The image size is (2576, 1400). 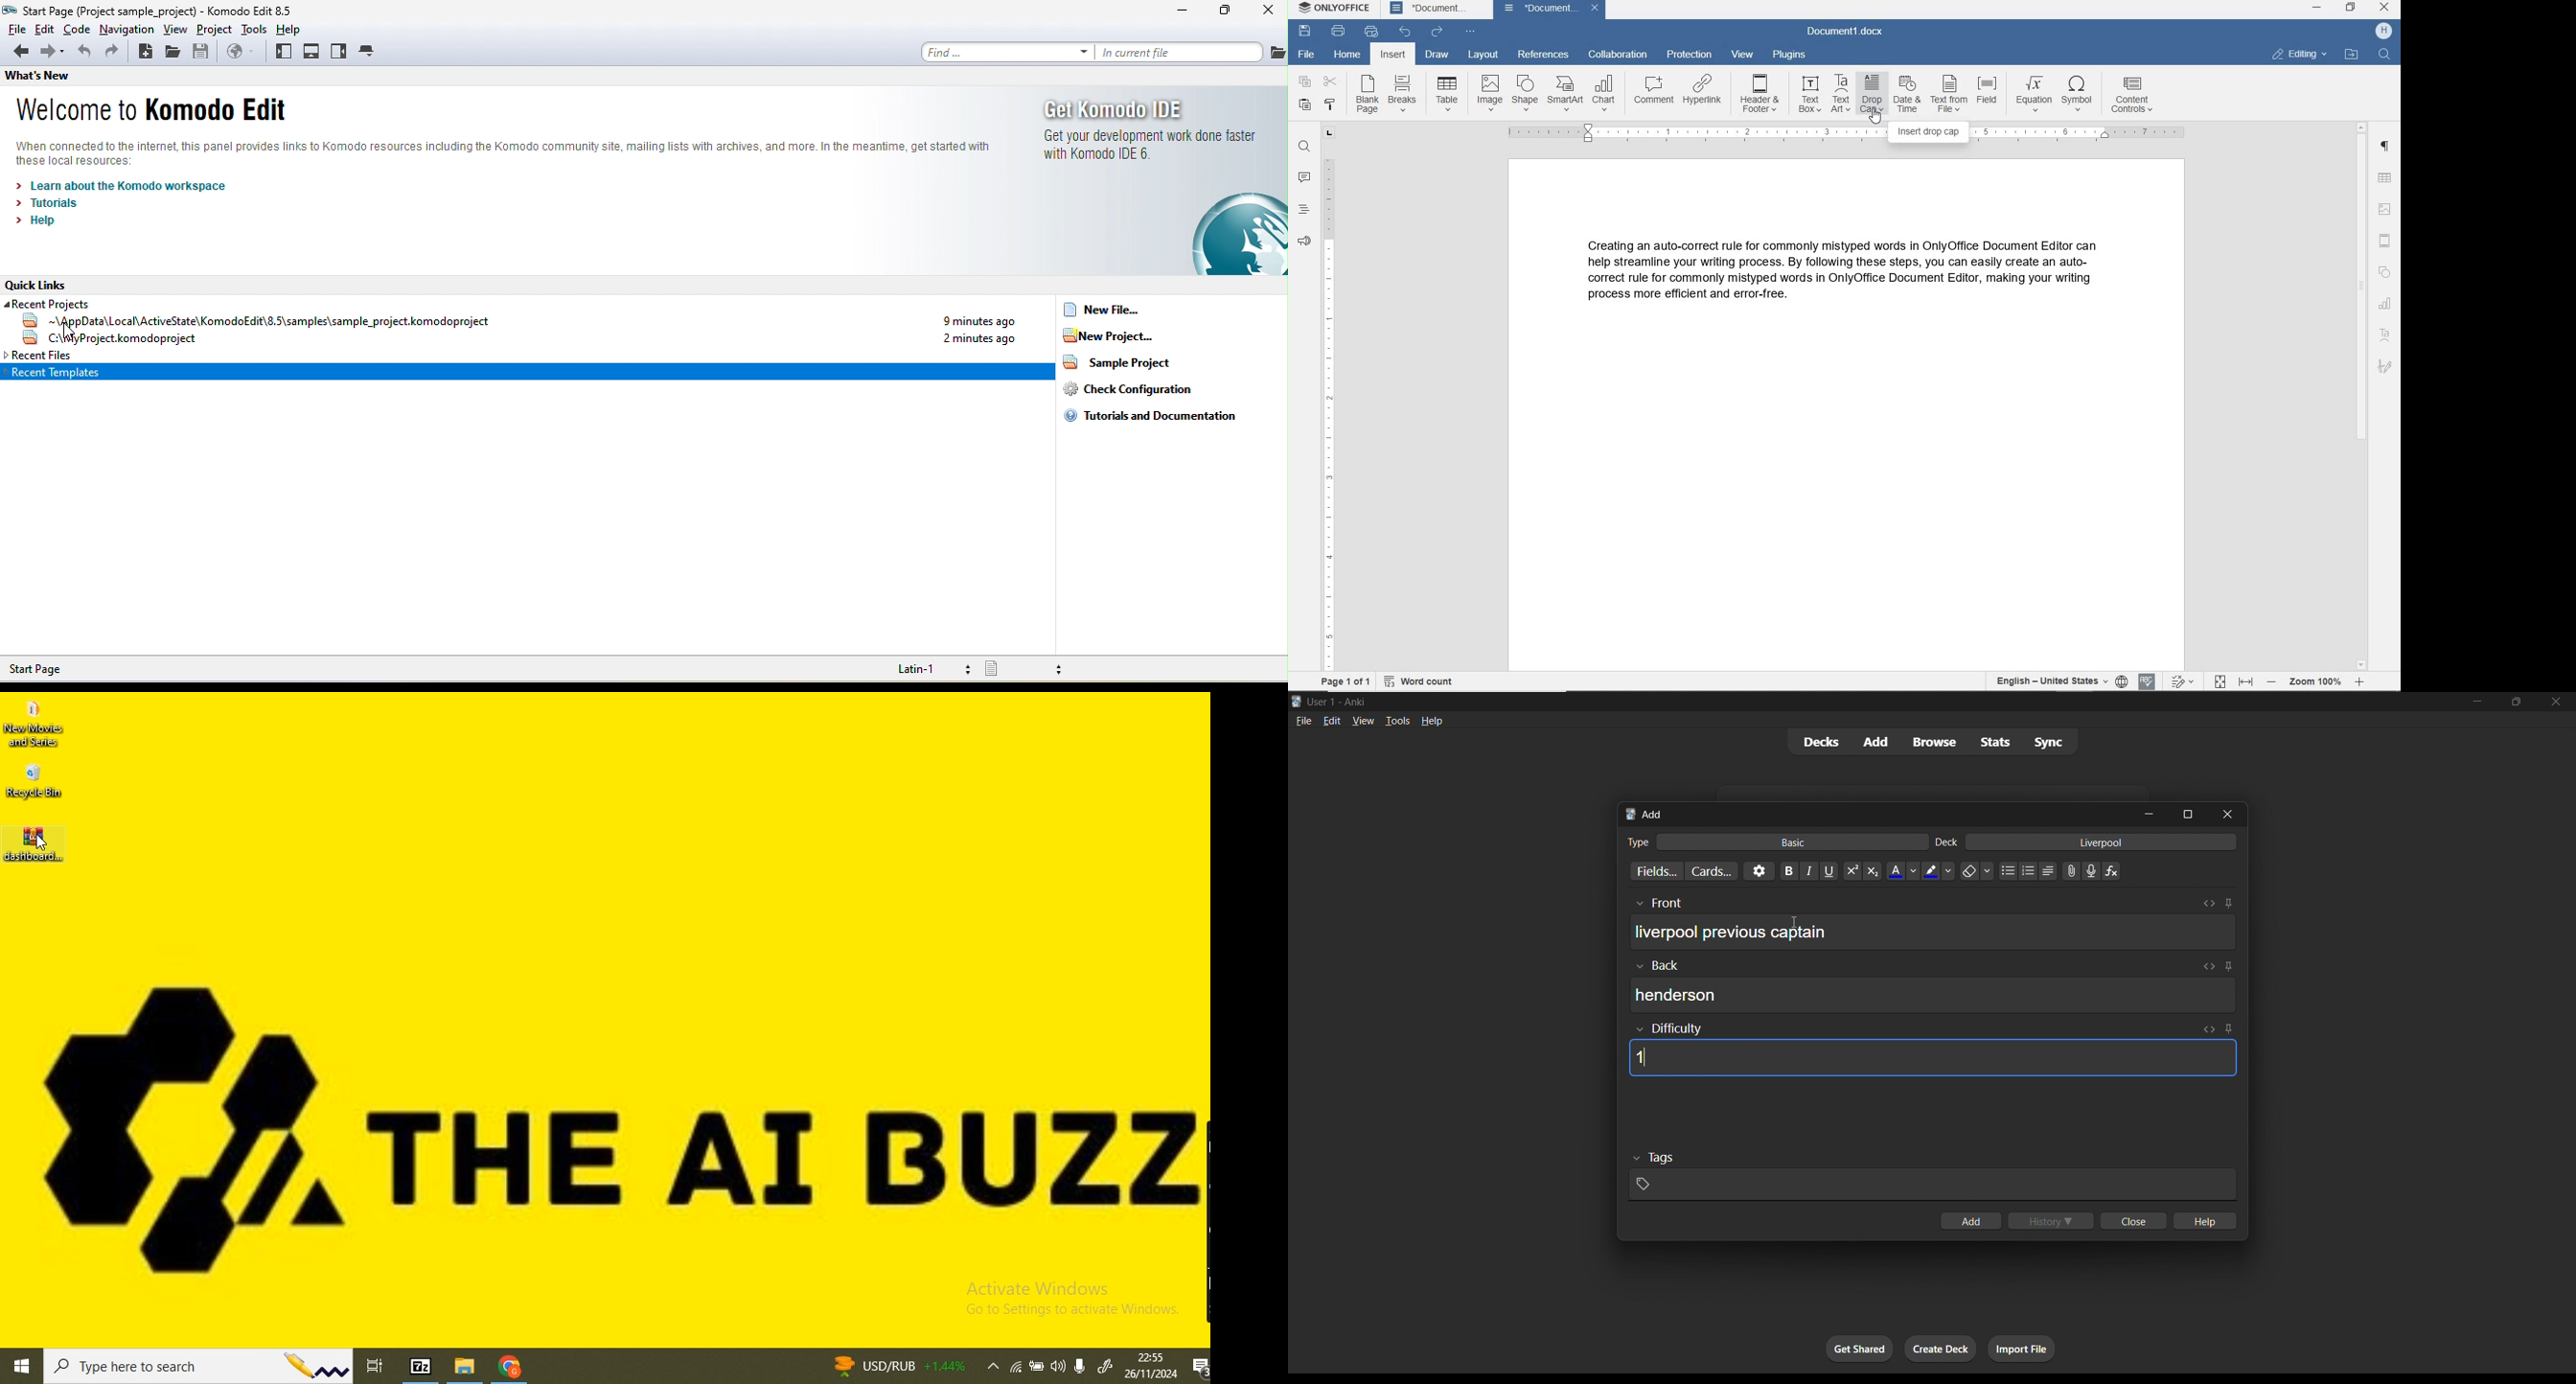 What do you see at coordinates (1304, 146) in the screenshot?
I see `find` at bounding box center [1304, 146].